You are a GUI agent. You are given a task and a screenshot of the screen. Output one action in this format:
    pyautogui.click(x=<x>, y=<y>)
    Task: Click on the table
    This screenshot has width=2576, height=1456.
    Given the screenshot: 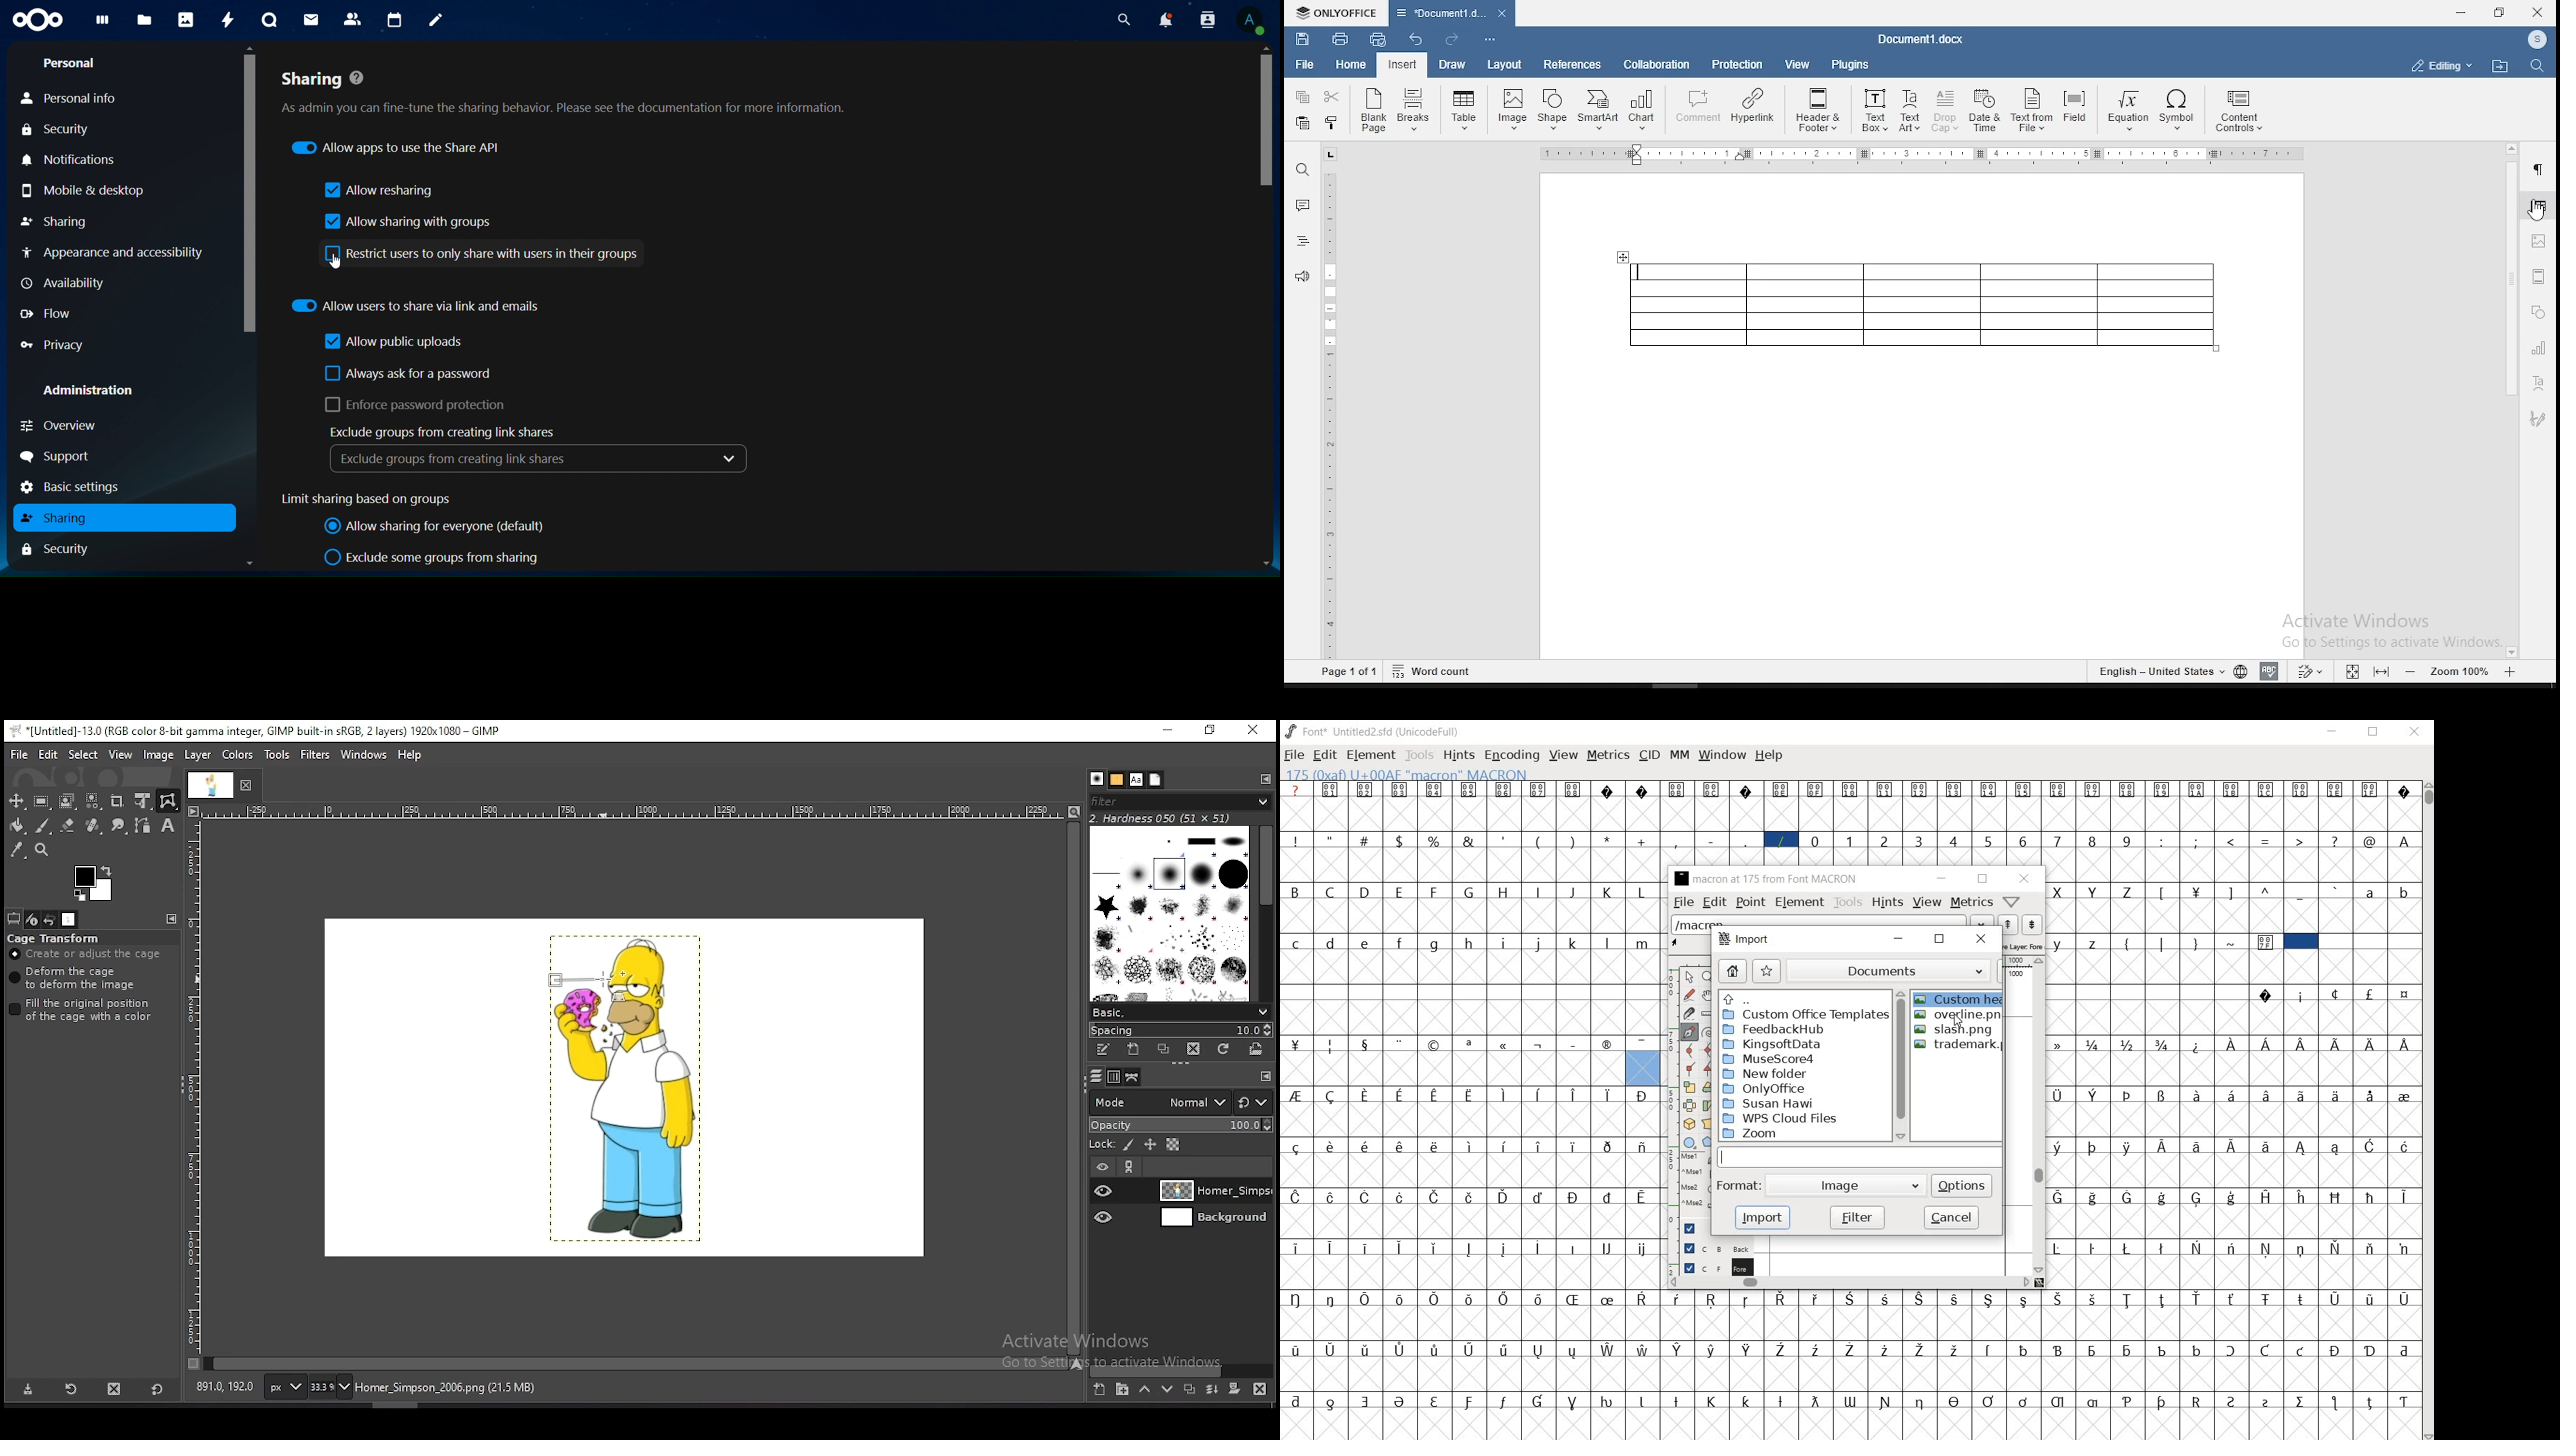 What is the action you would take?
    pyautogui.click(x=1923, y=303)
    